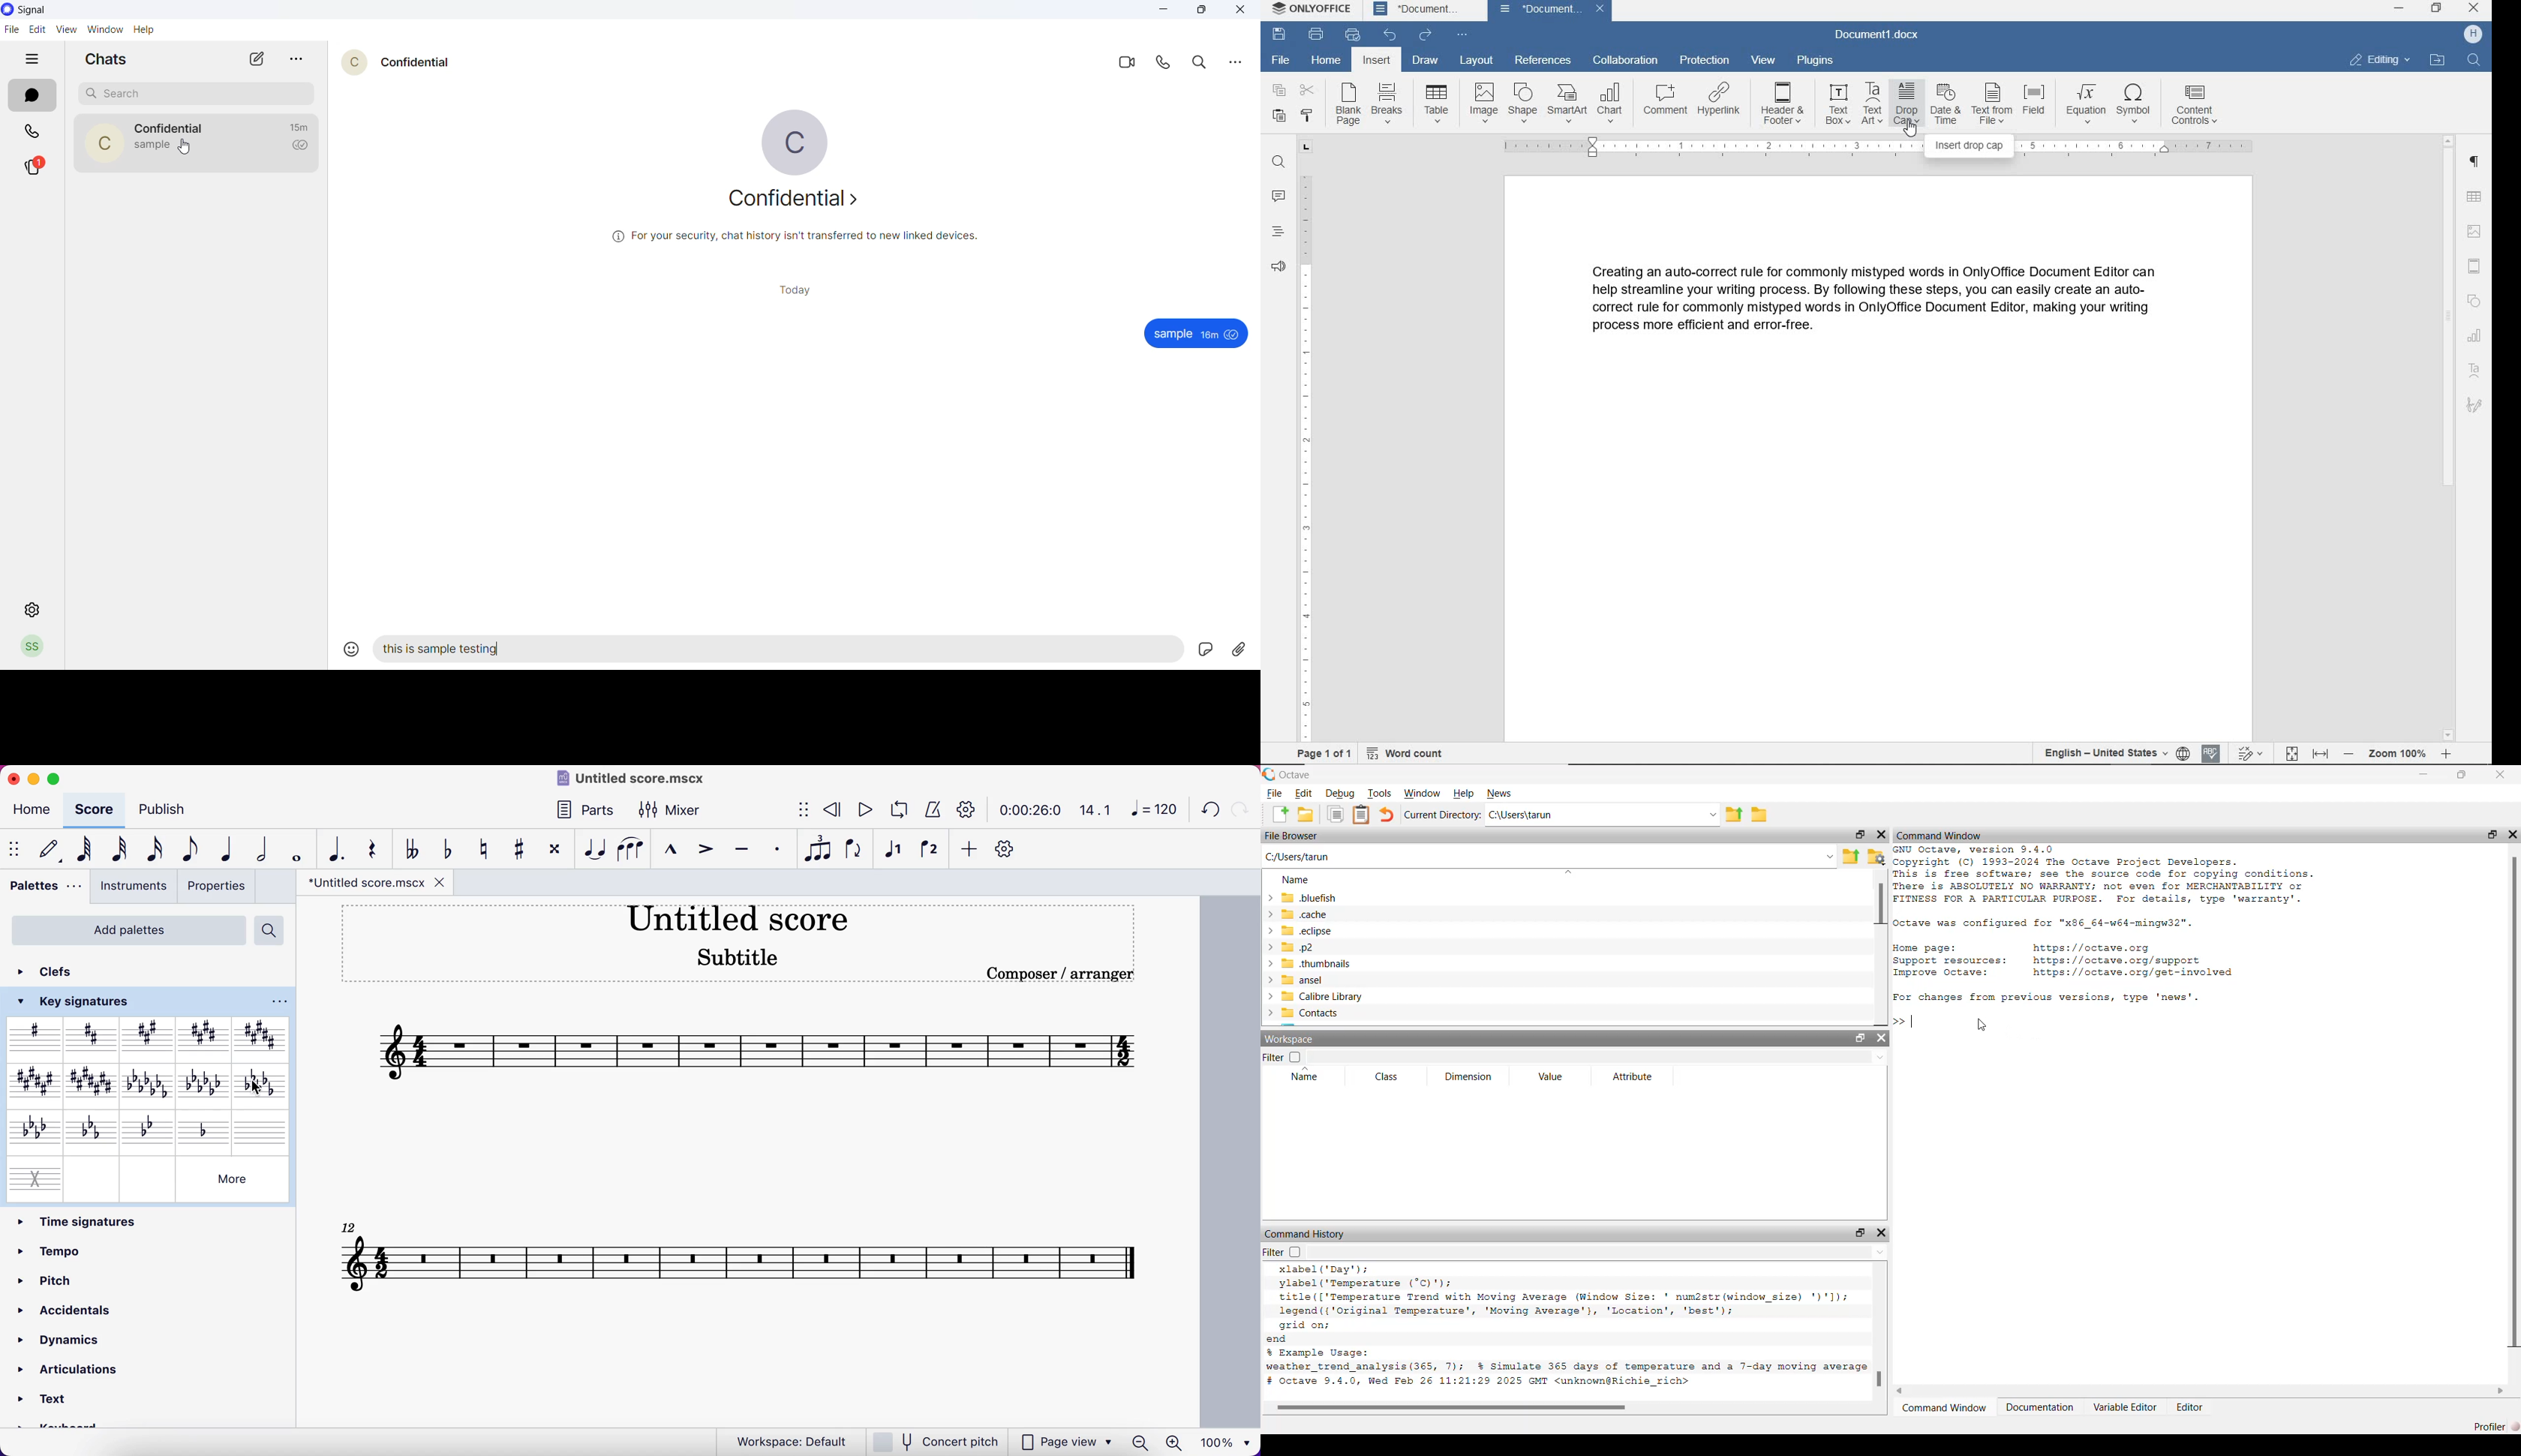 This screenshot has height=1456, width=2548. I want to click on header & footer, so click(1783, 104).